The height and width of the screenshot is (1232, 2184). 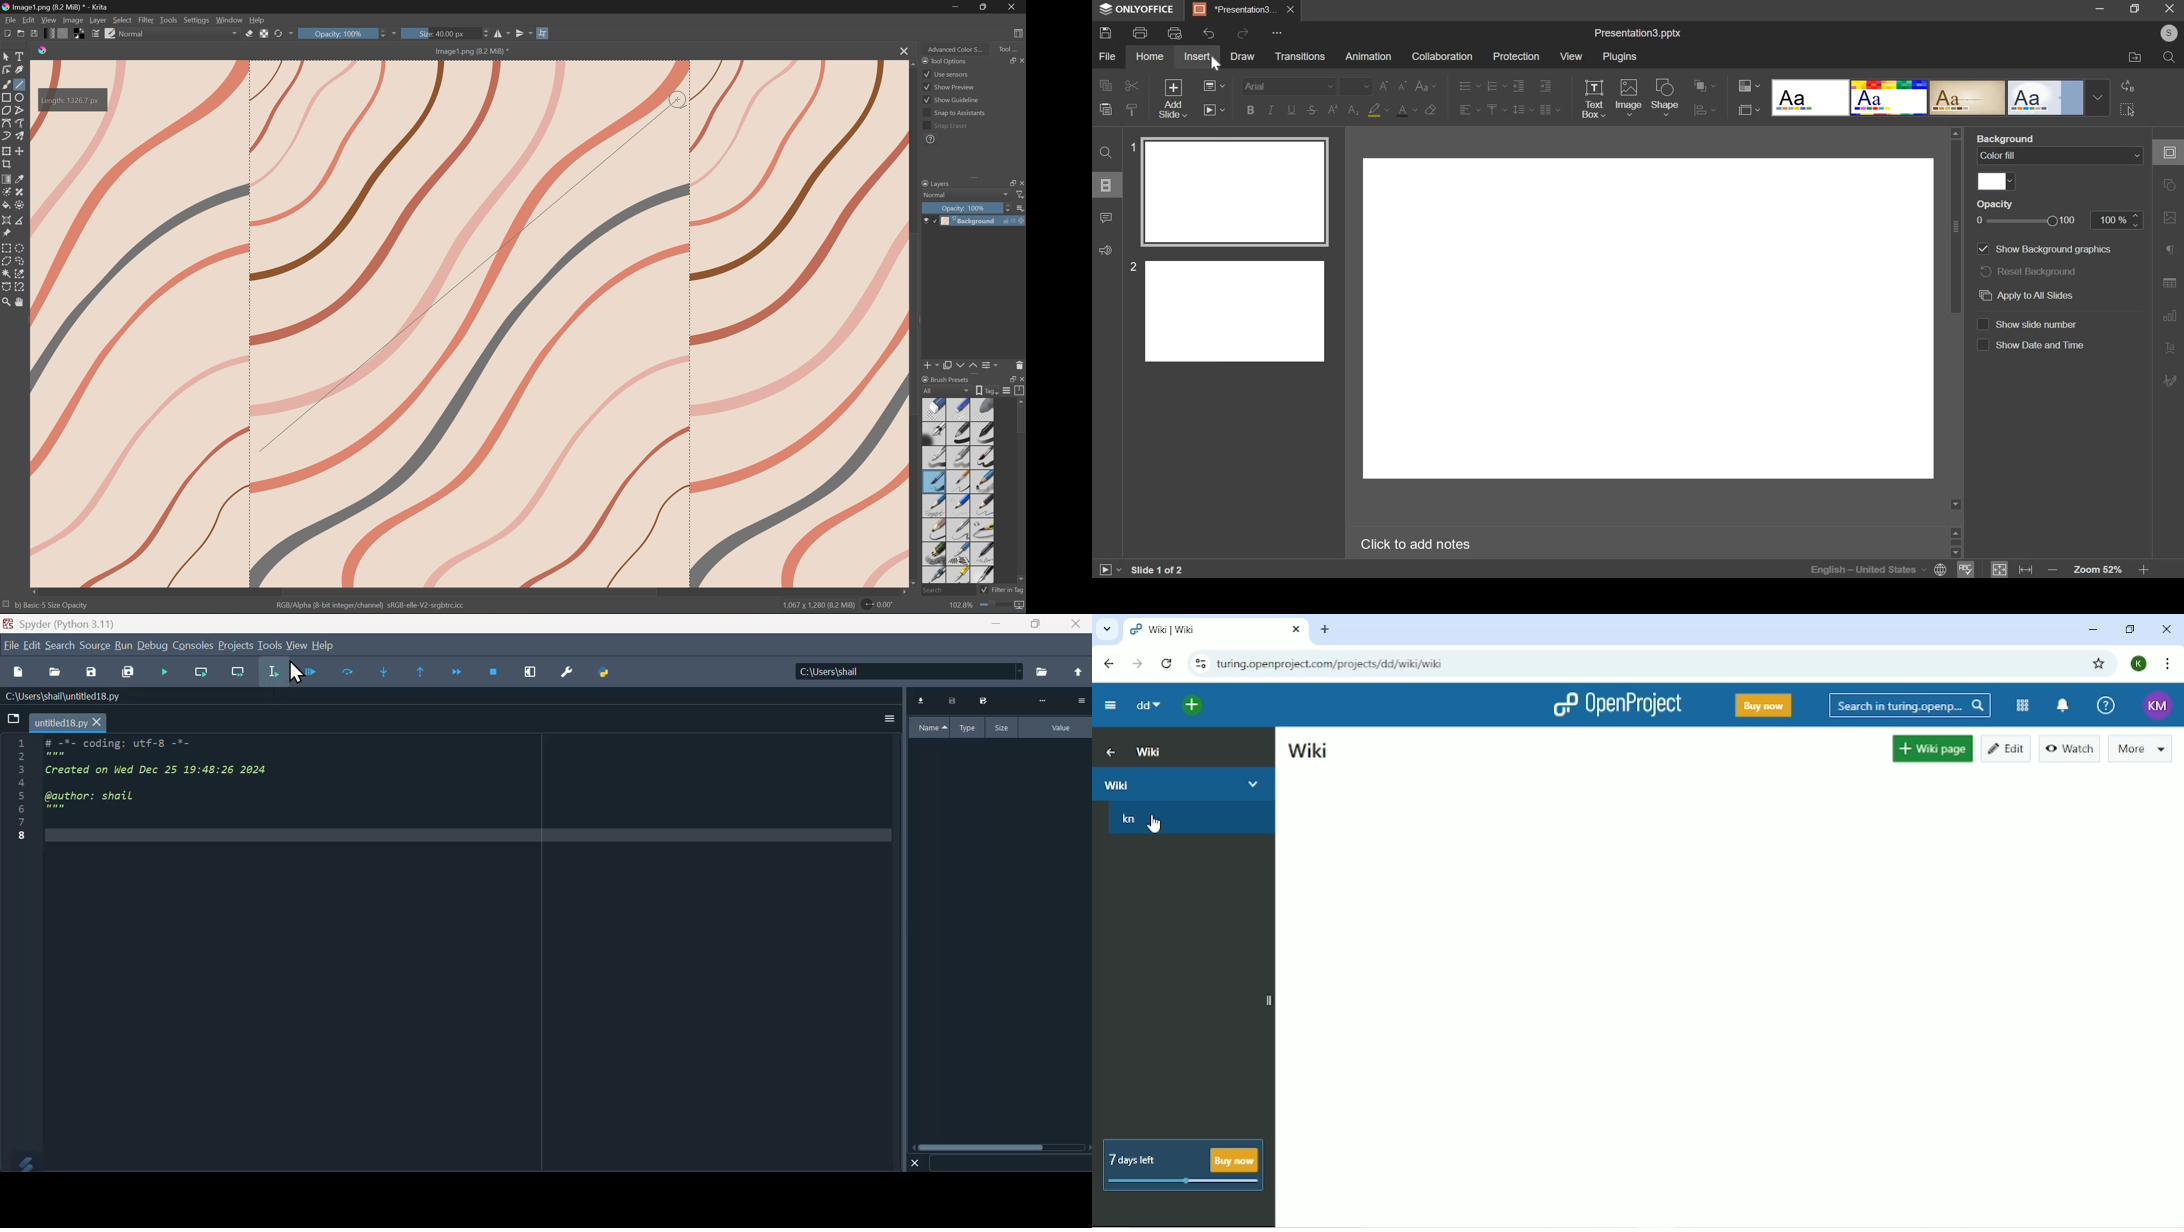 I want to click on Preferences, so click(x=565, y=674).